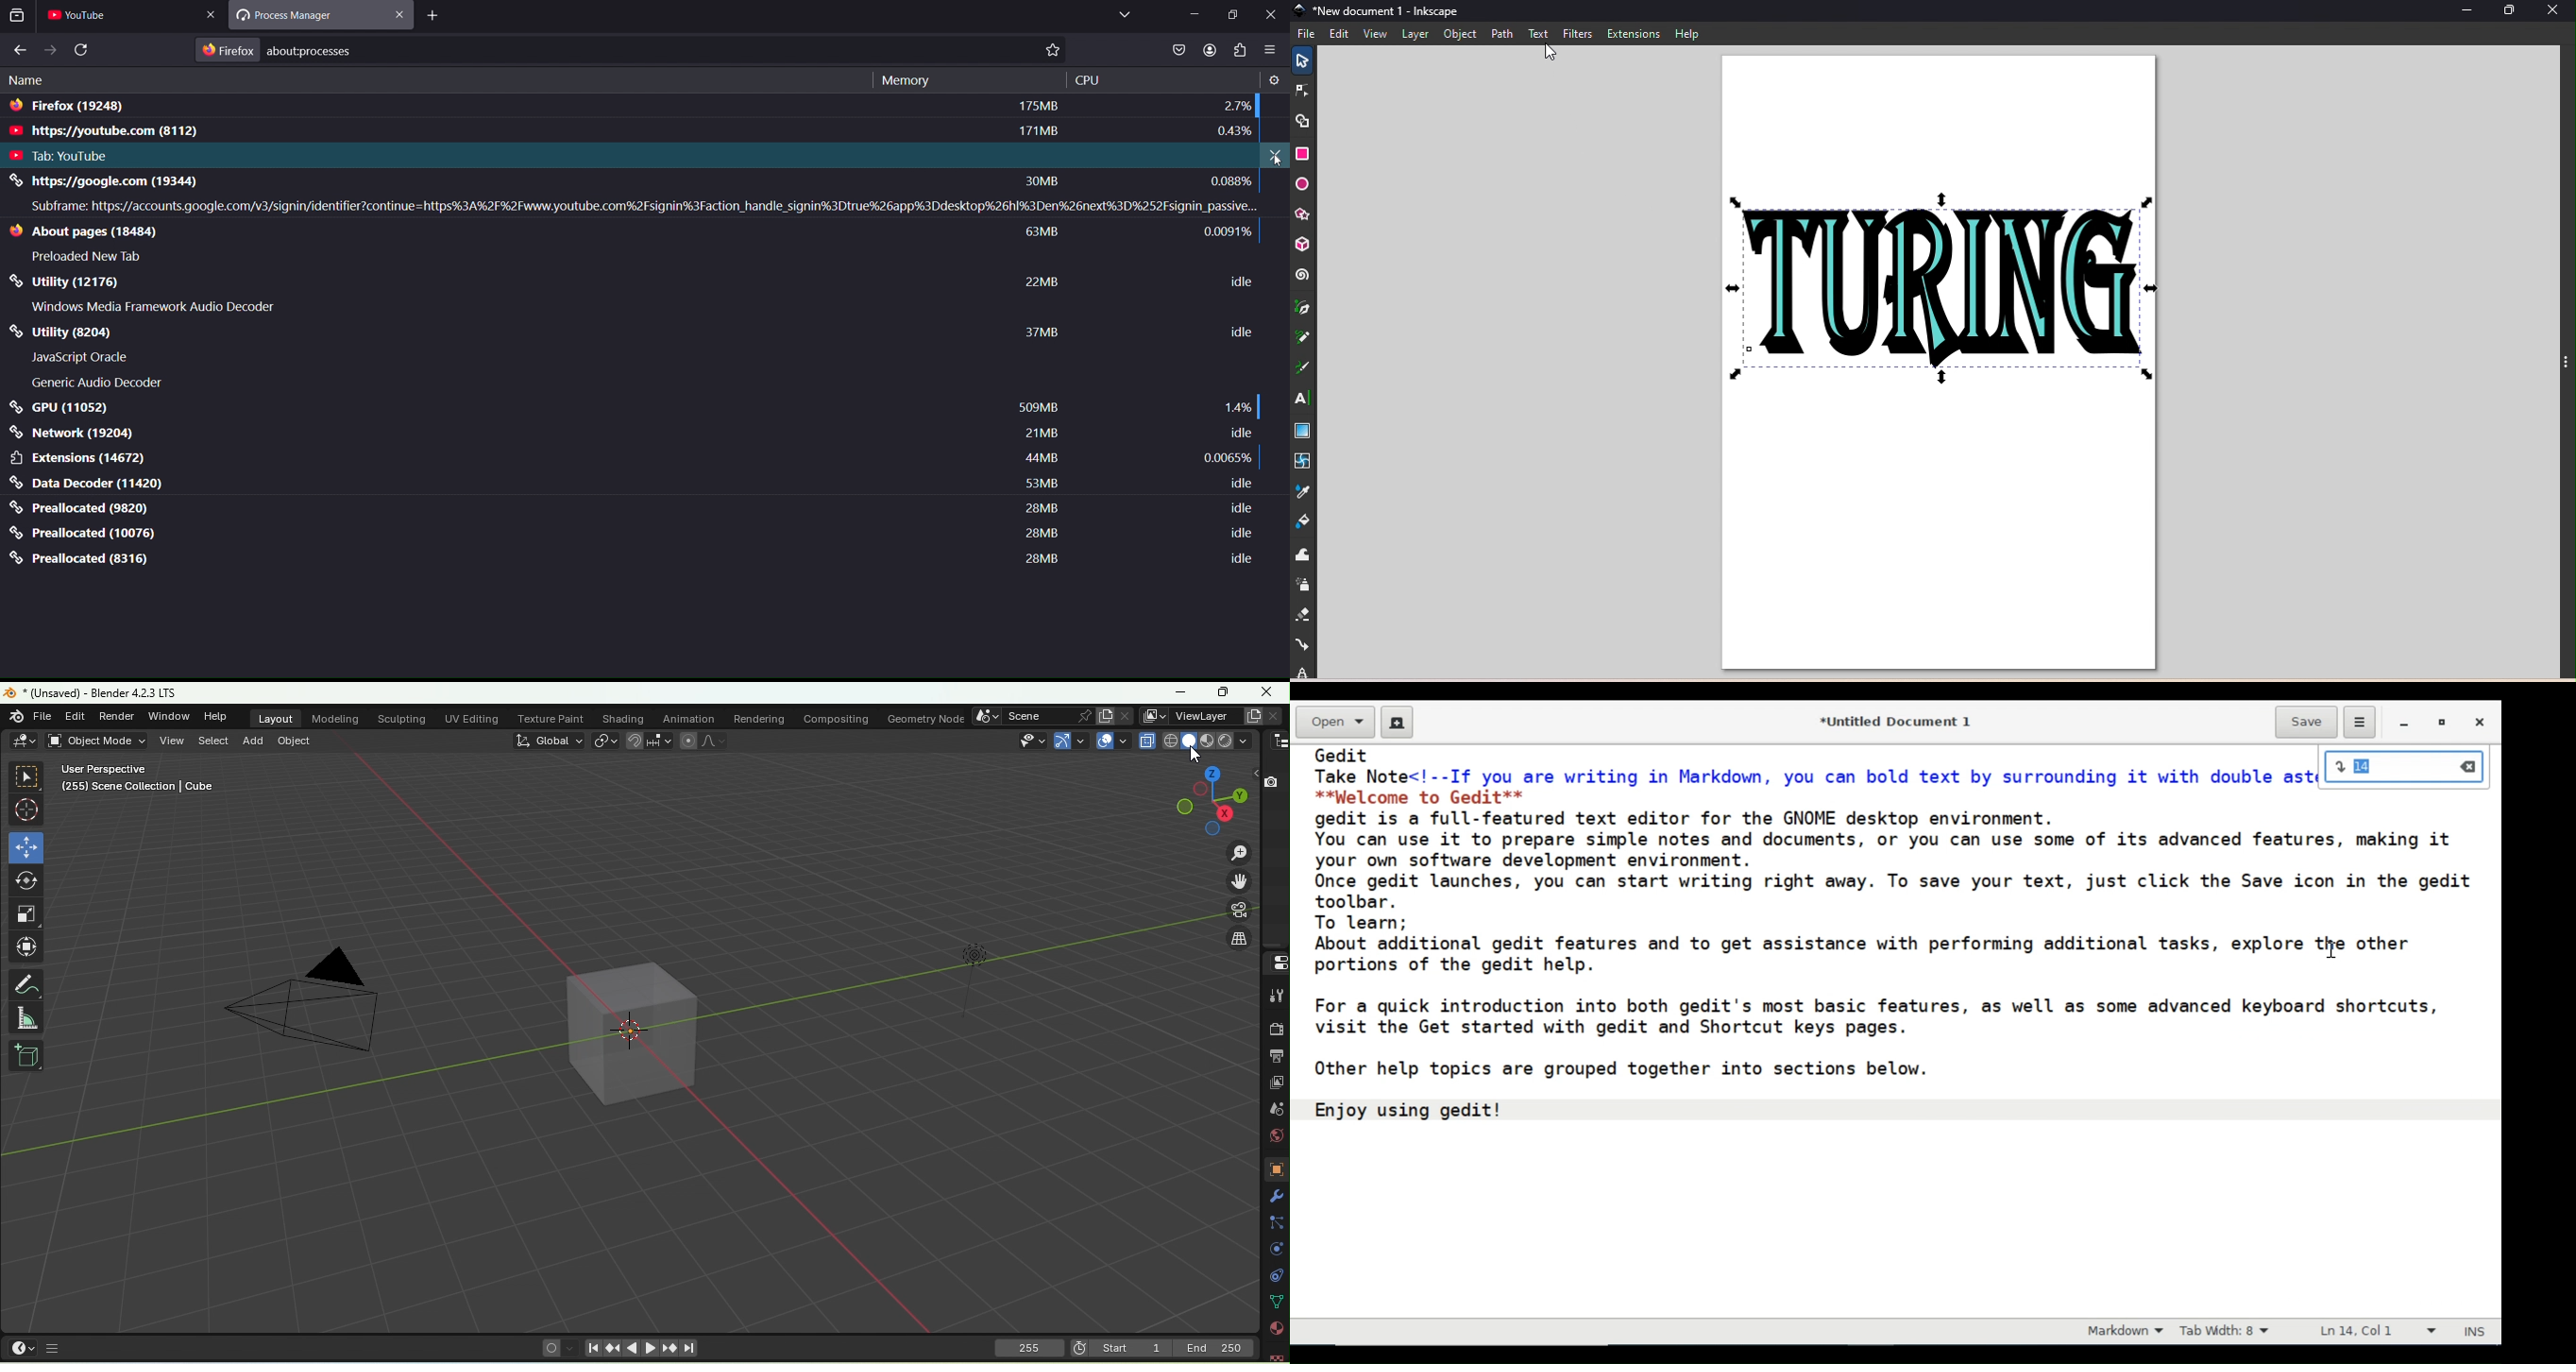 This screenshot has width=2576, height=1372. Describe the element at coordinates (157, 309) in the screenshot. I see `Windows Media framework audio decoder` at that location.